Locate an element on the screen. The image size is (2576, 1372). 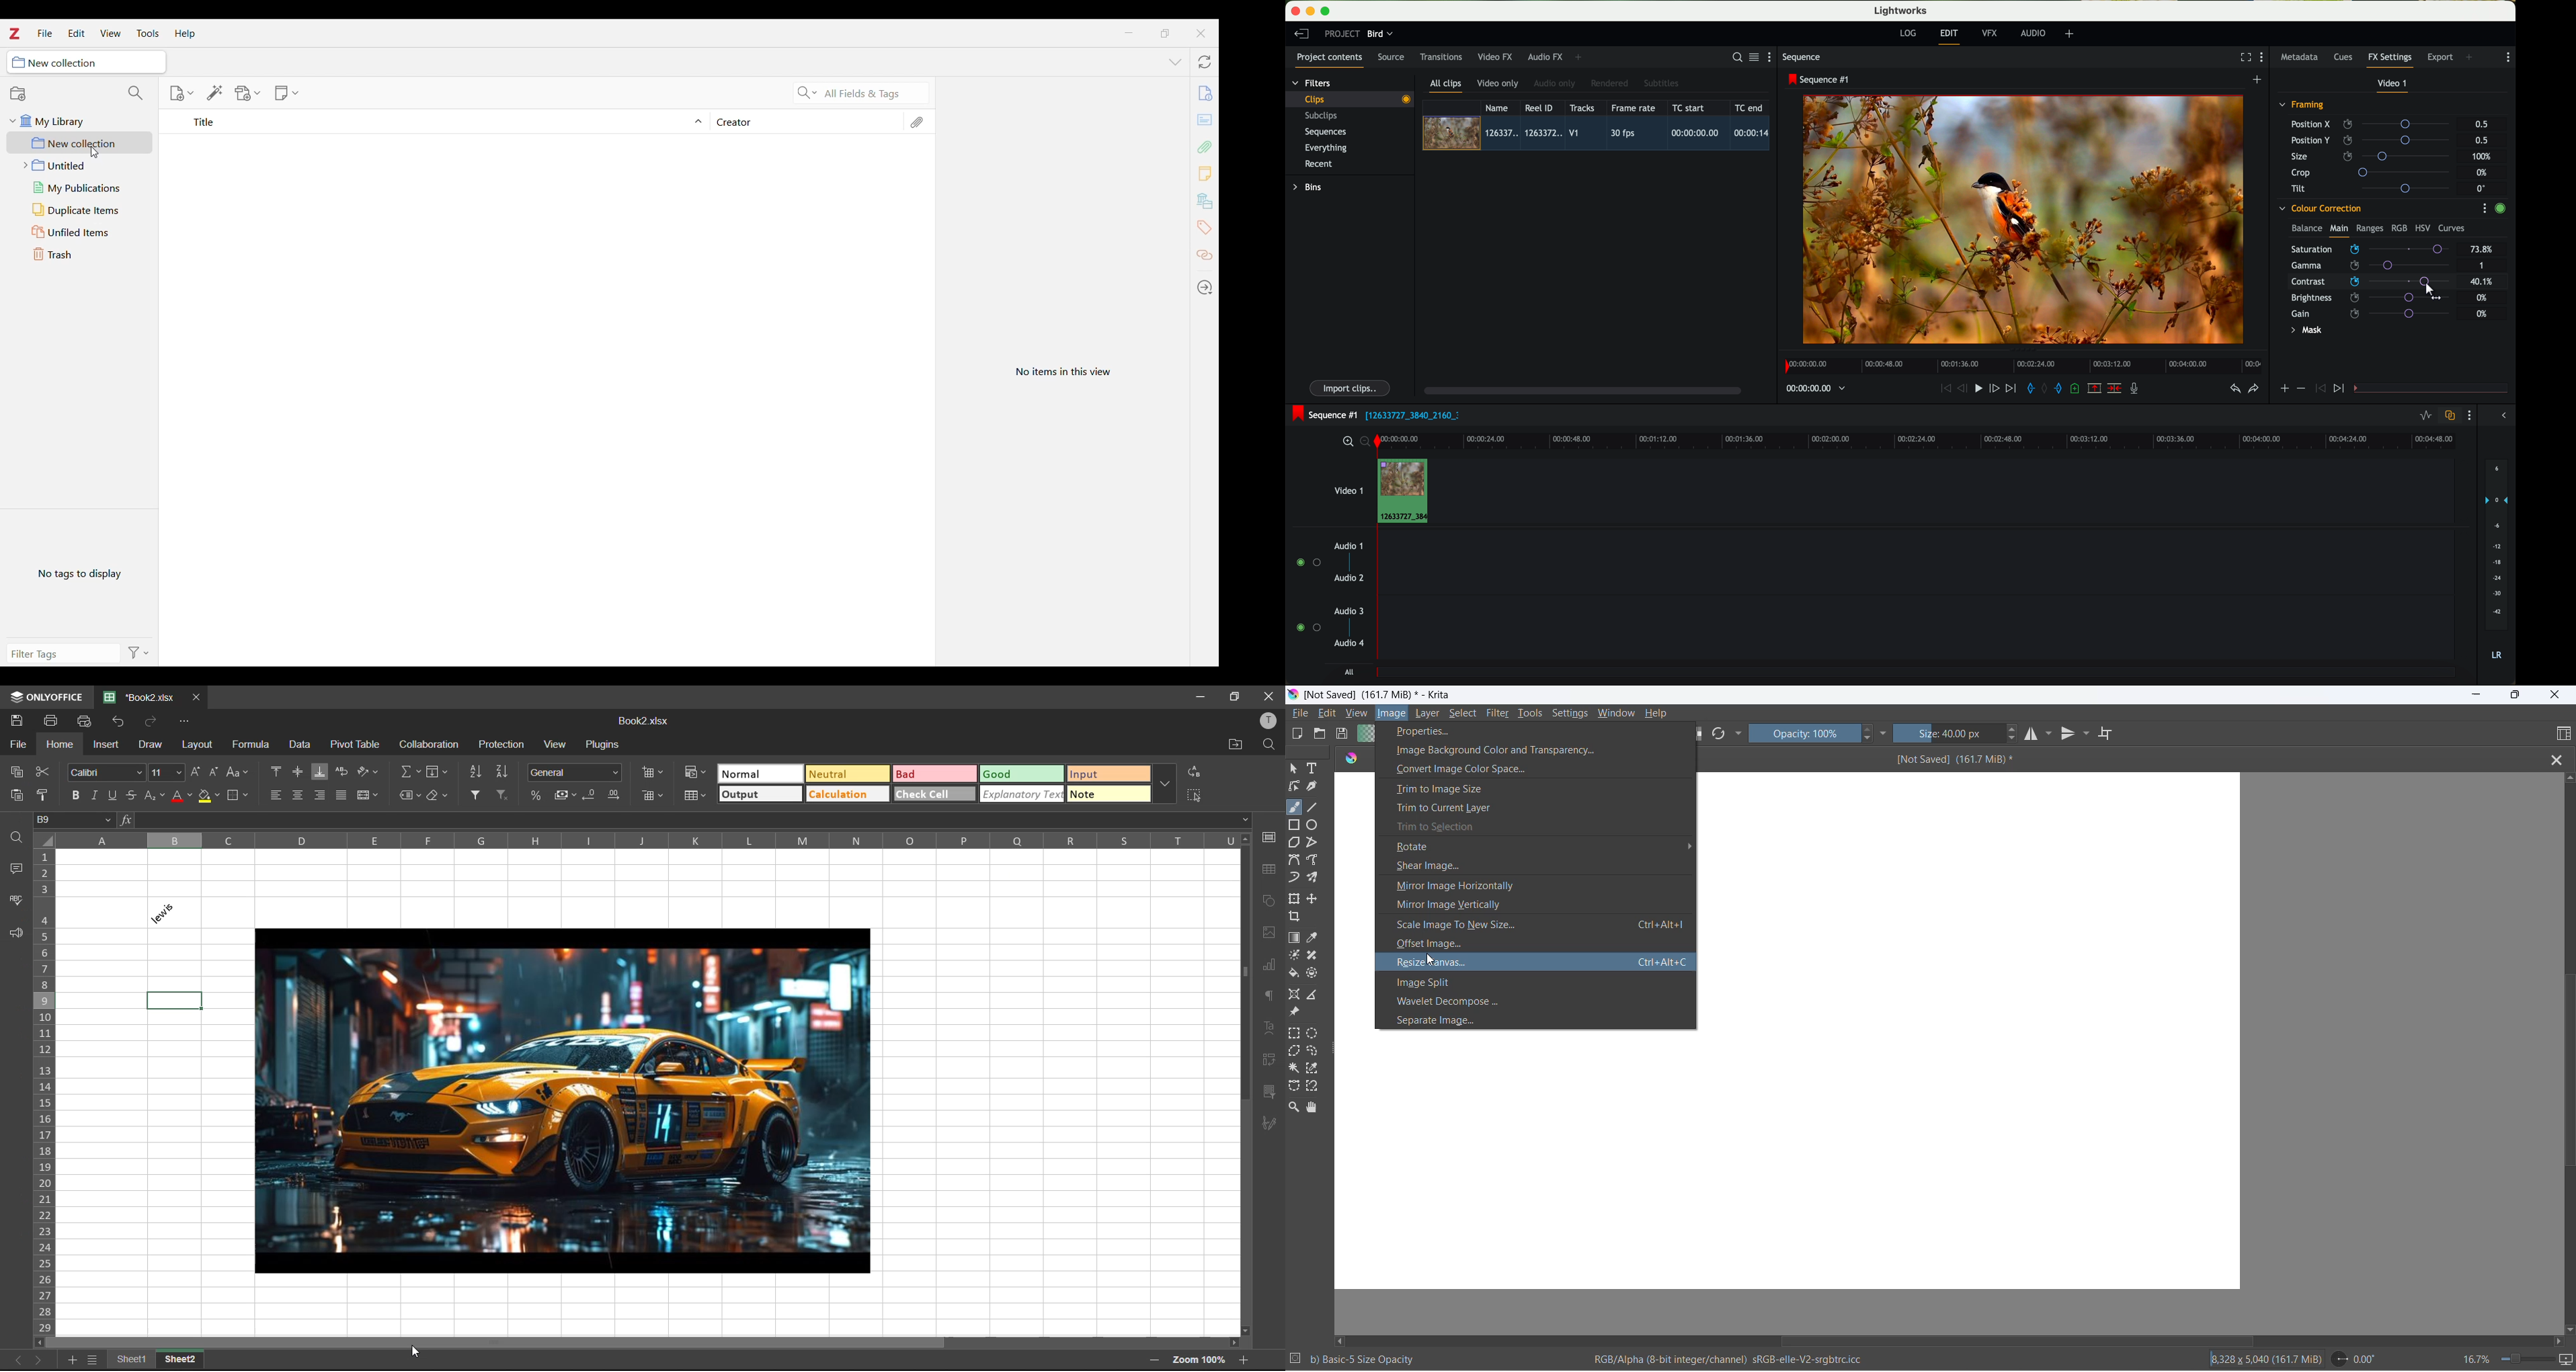
calculation is located at coordinates (851, 792).